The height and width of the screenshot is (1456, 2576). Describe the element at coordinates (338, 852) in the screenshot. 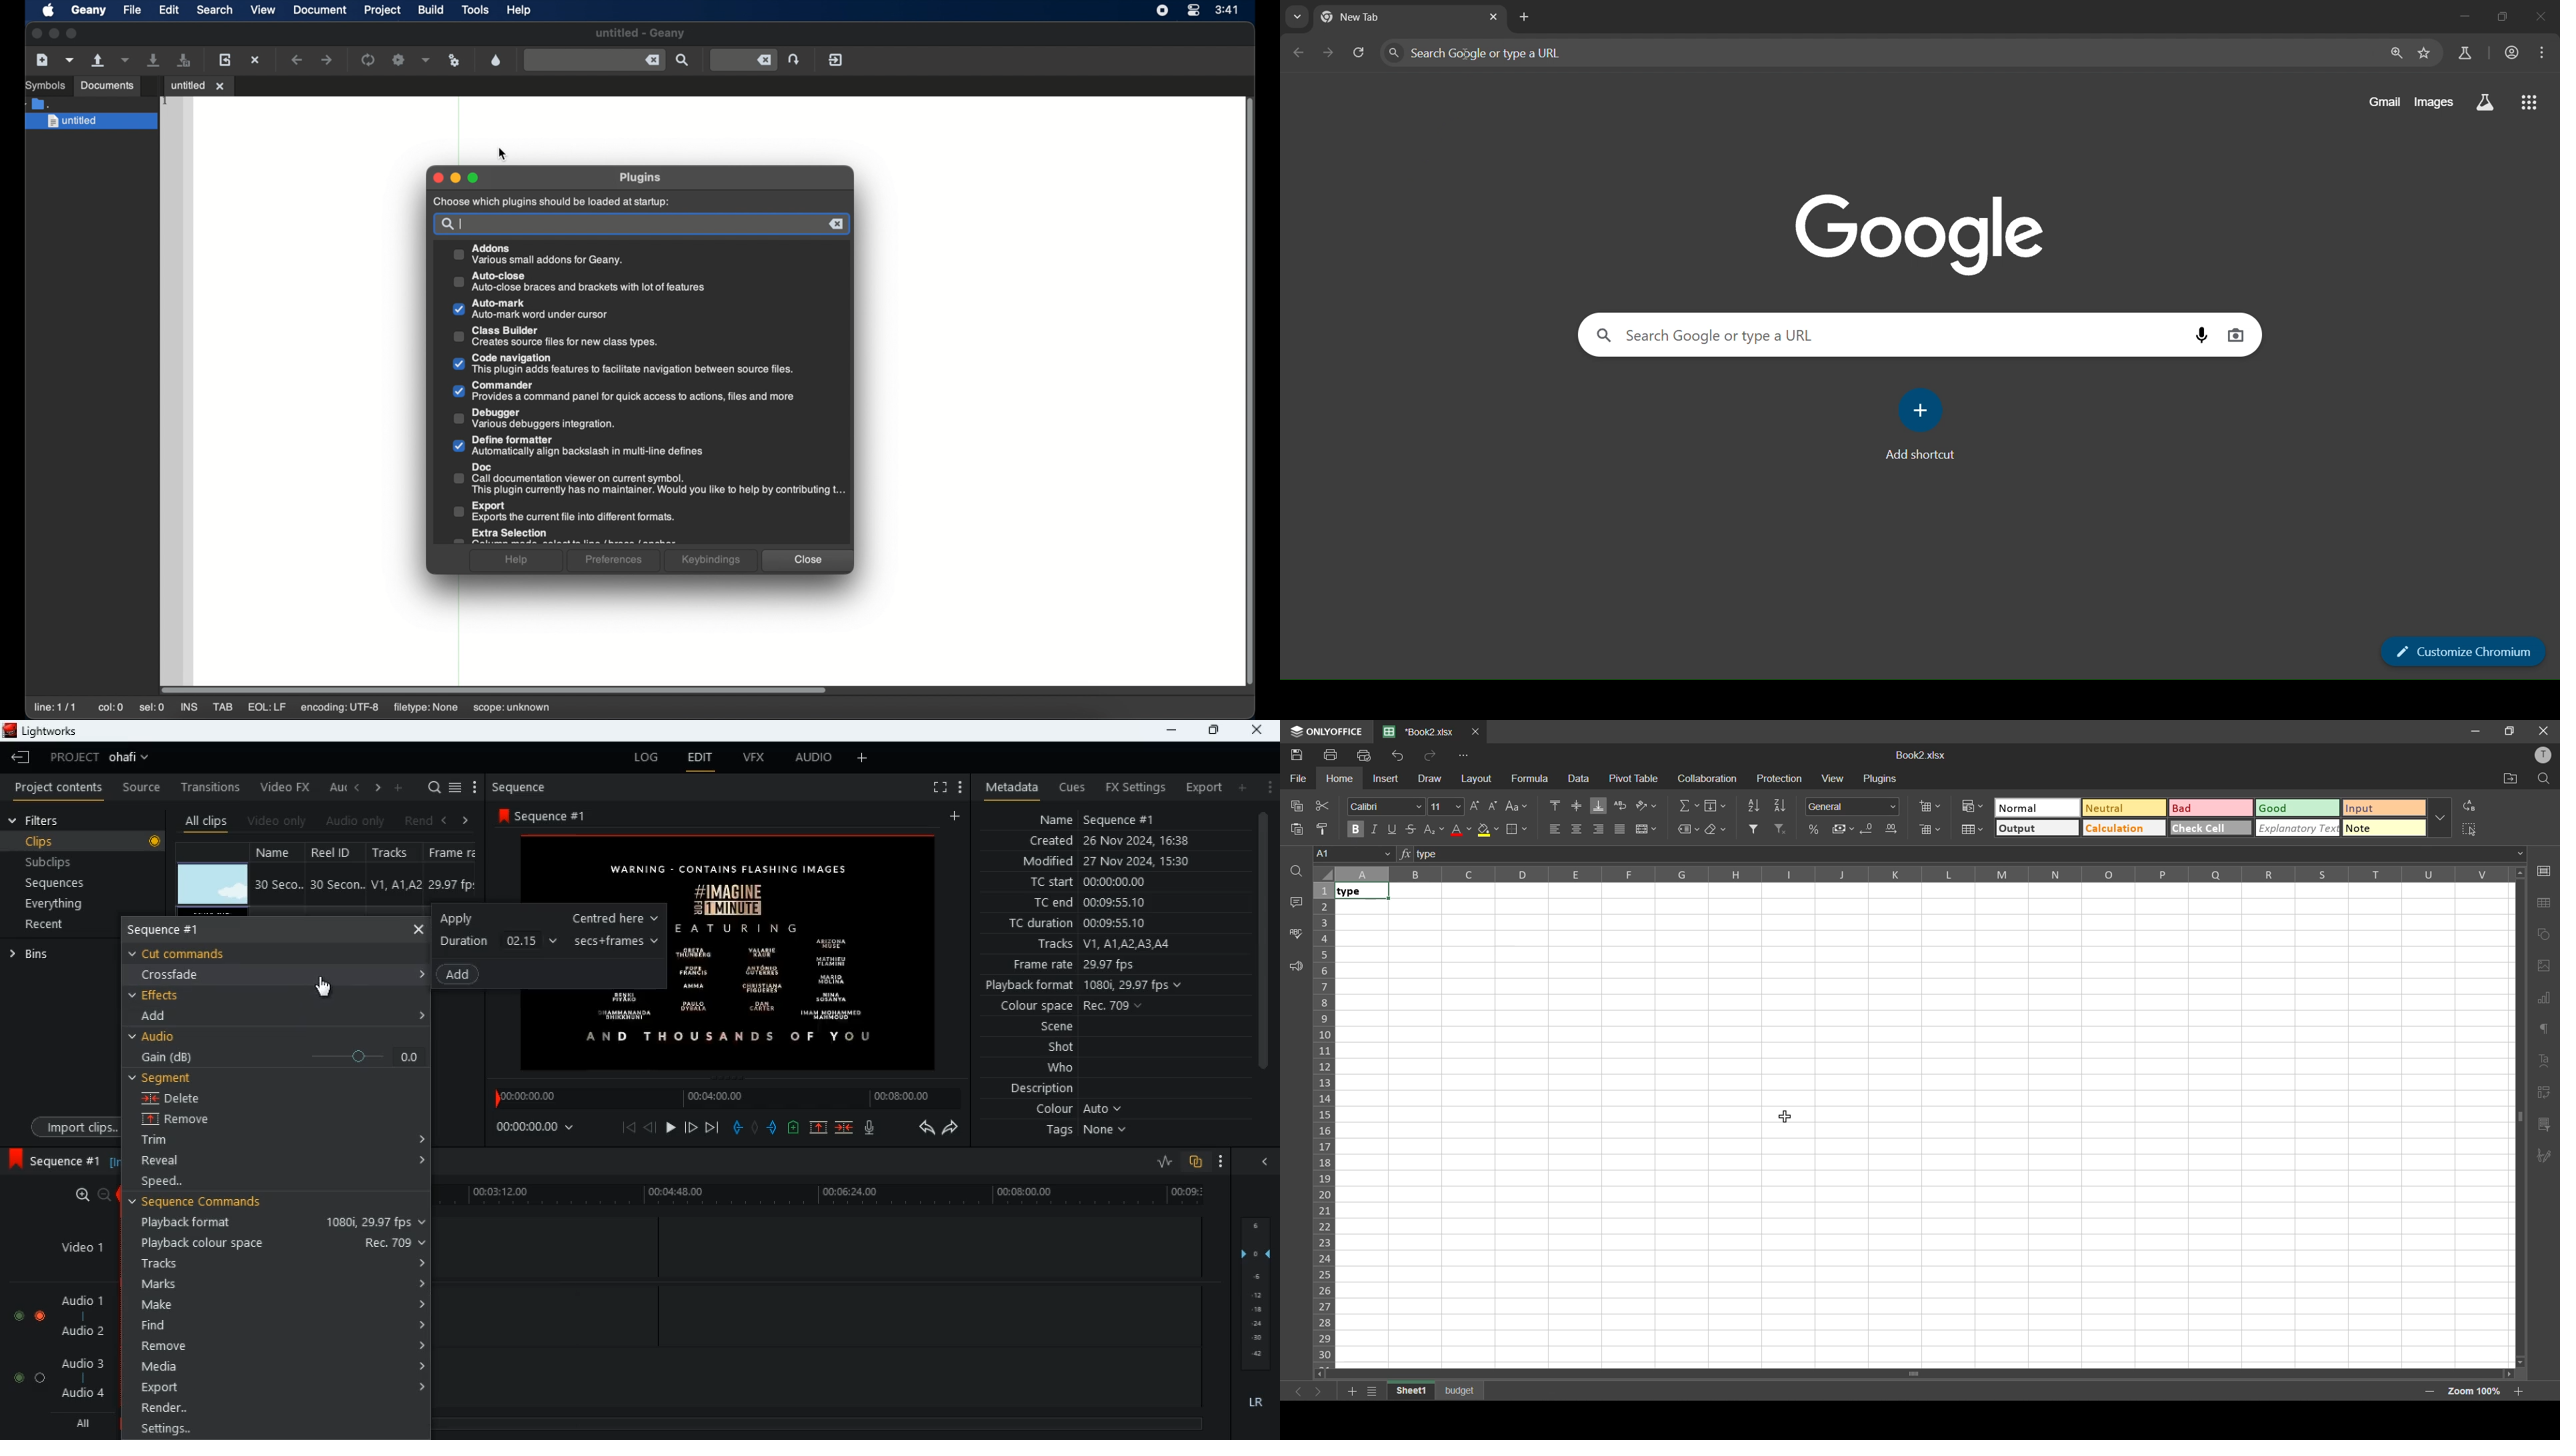

I see `real id` at that location.